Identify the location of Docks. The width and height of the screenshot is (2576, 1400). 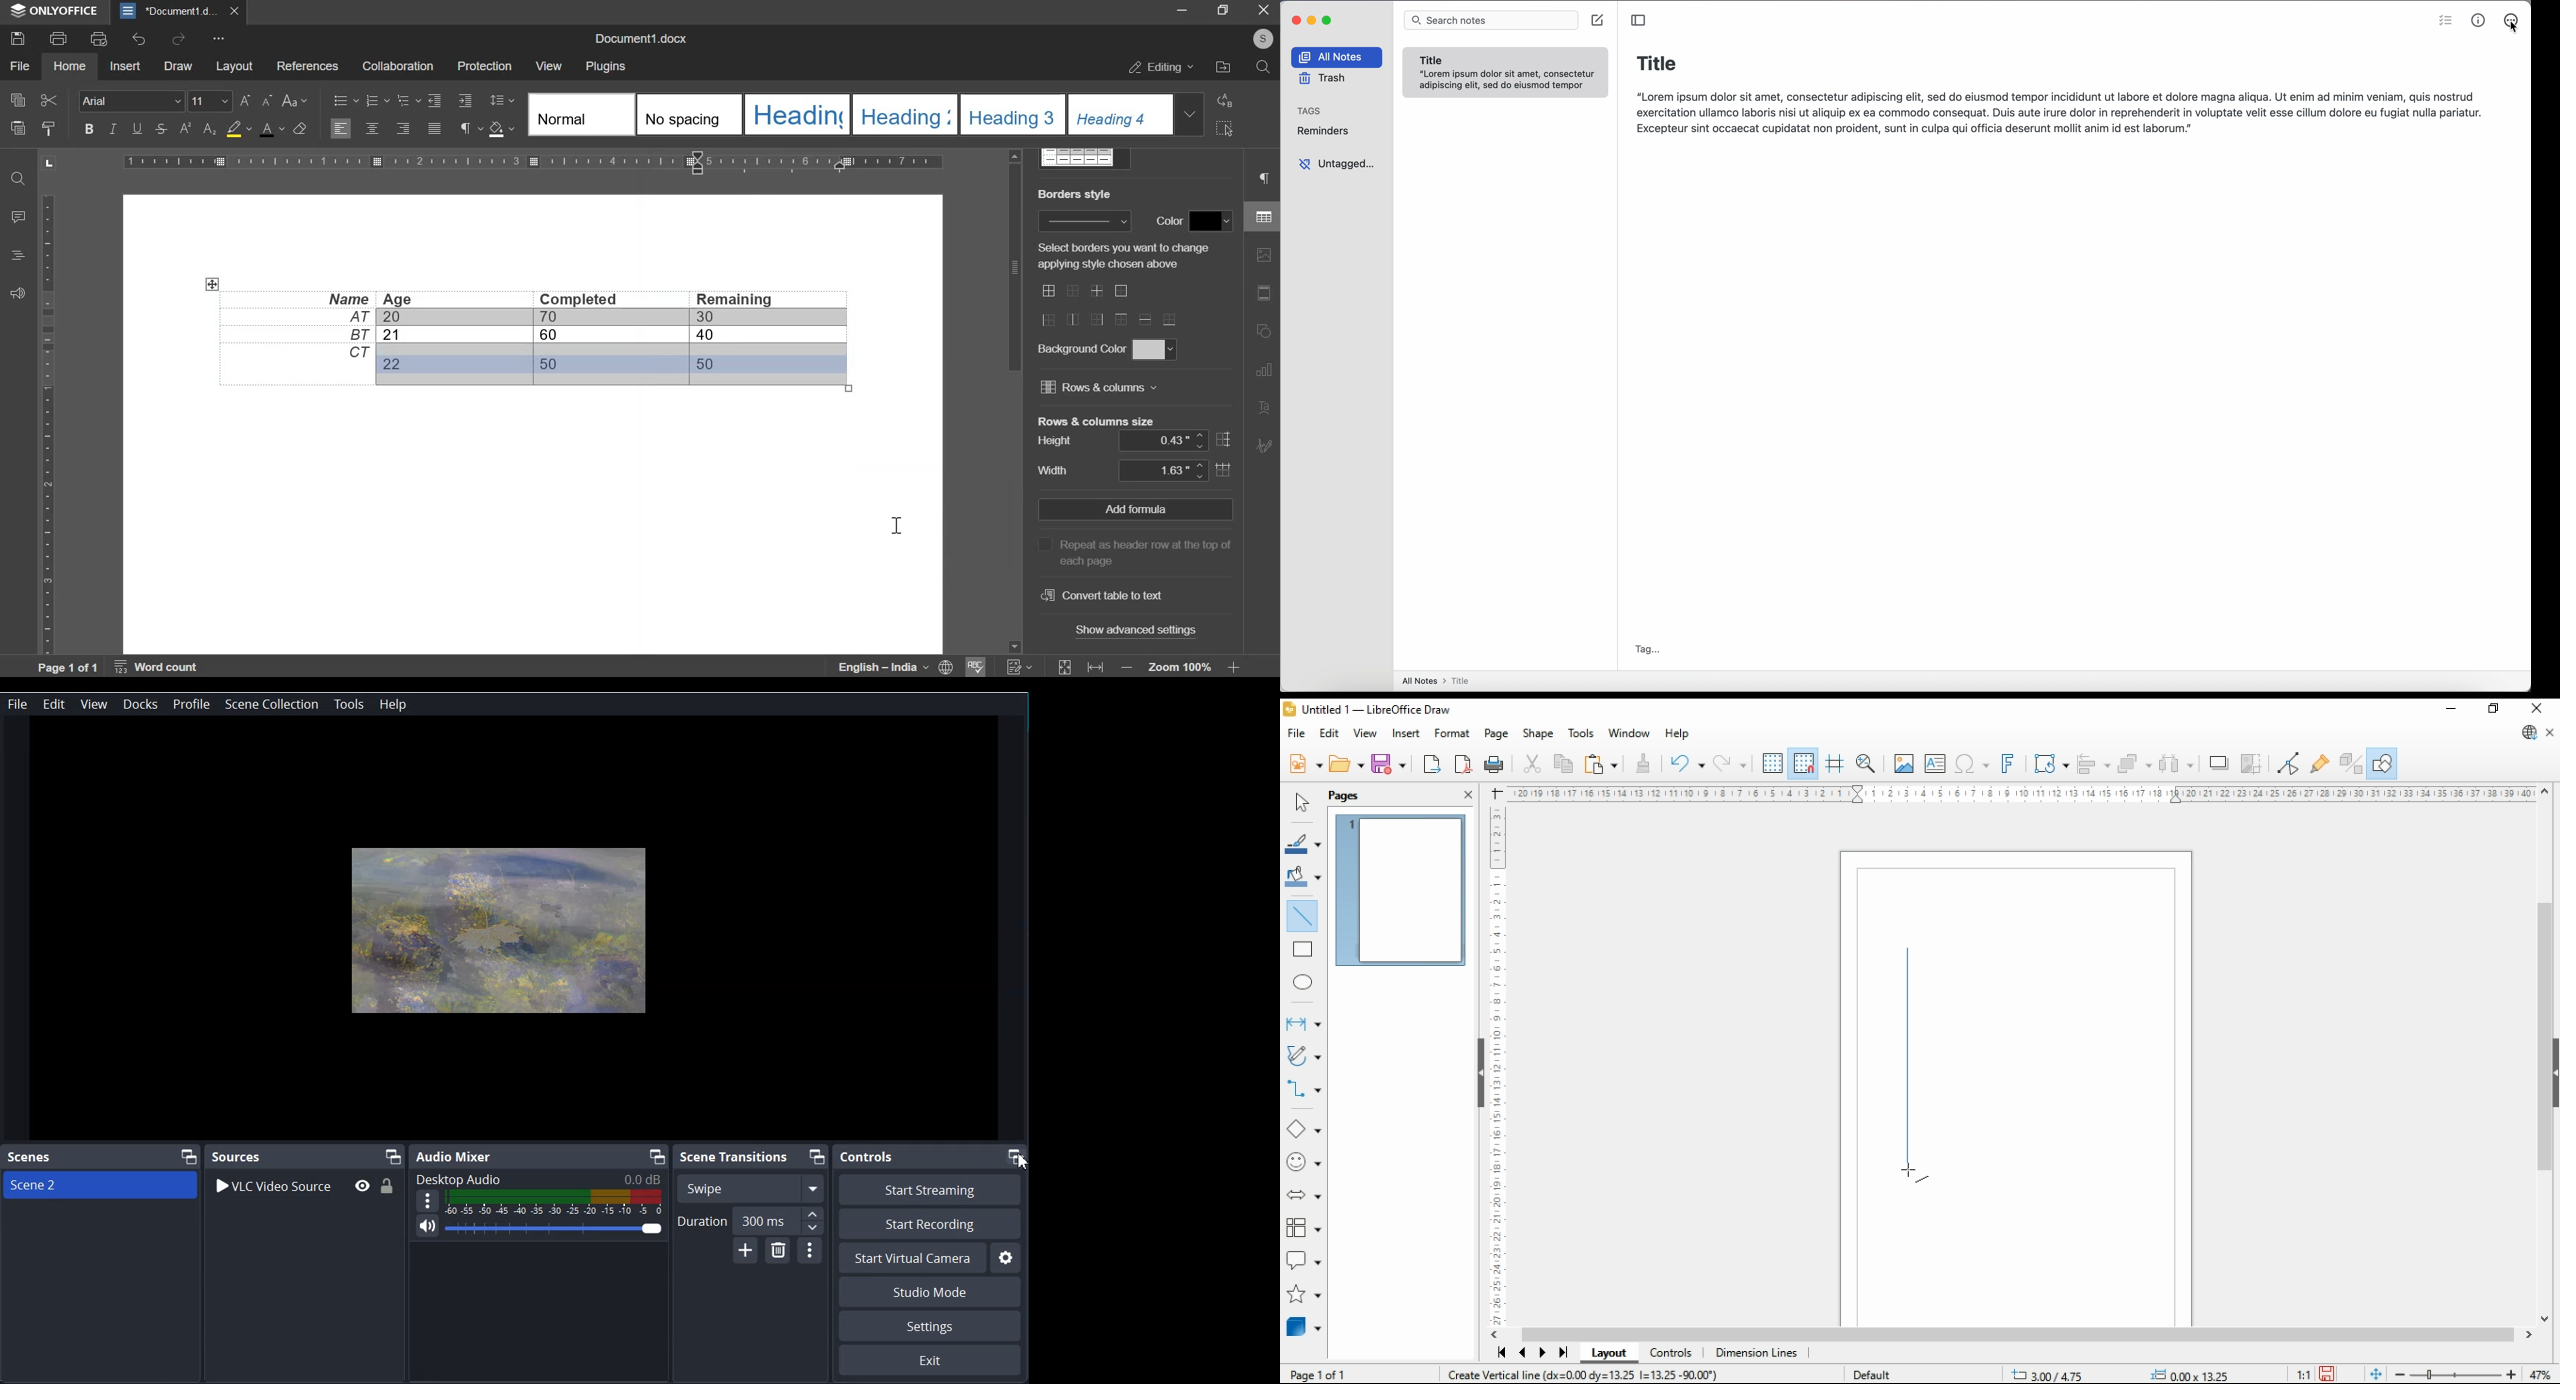
(140, 704).